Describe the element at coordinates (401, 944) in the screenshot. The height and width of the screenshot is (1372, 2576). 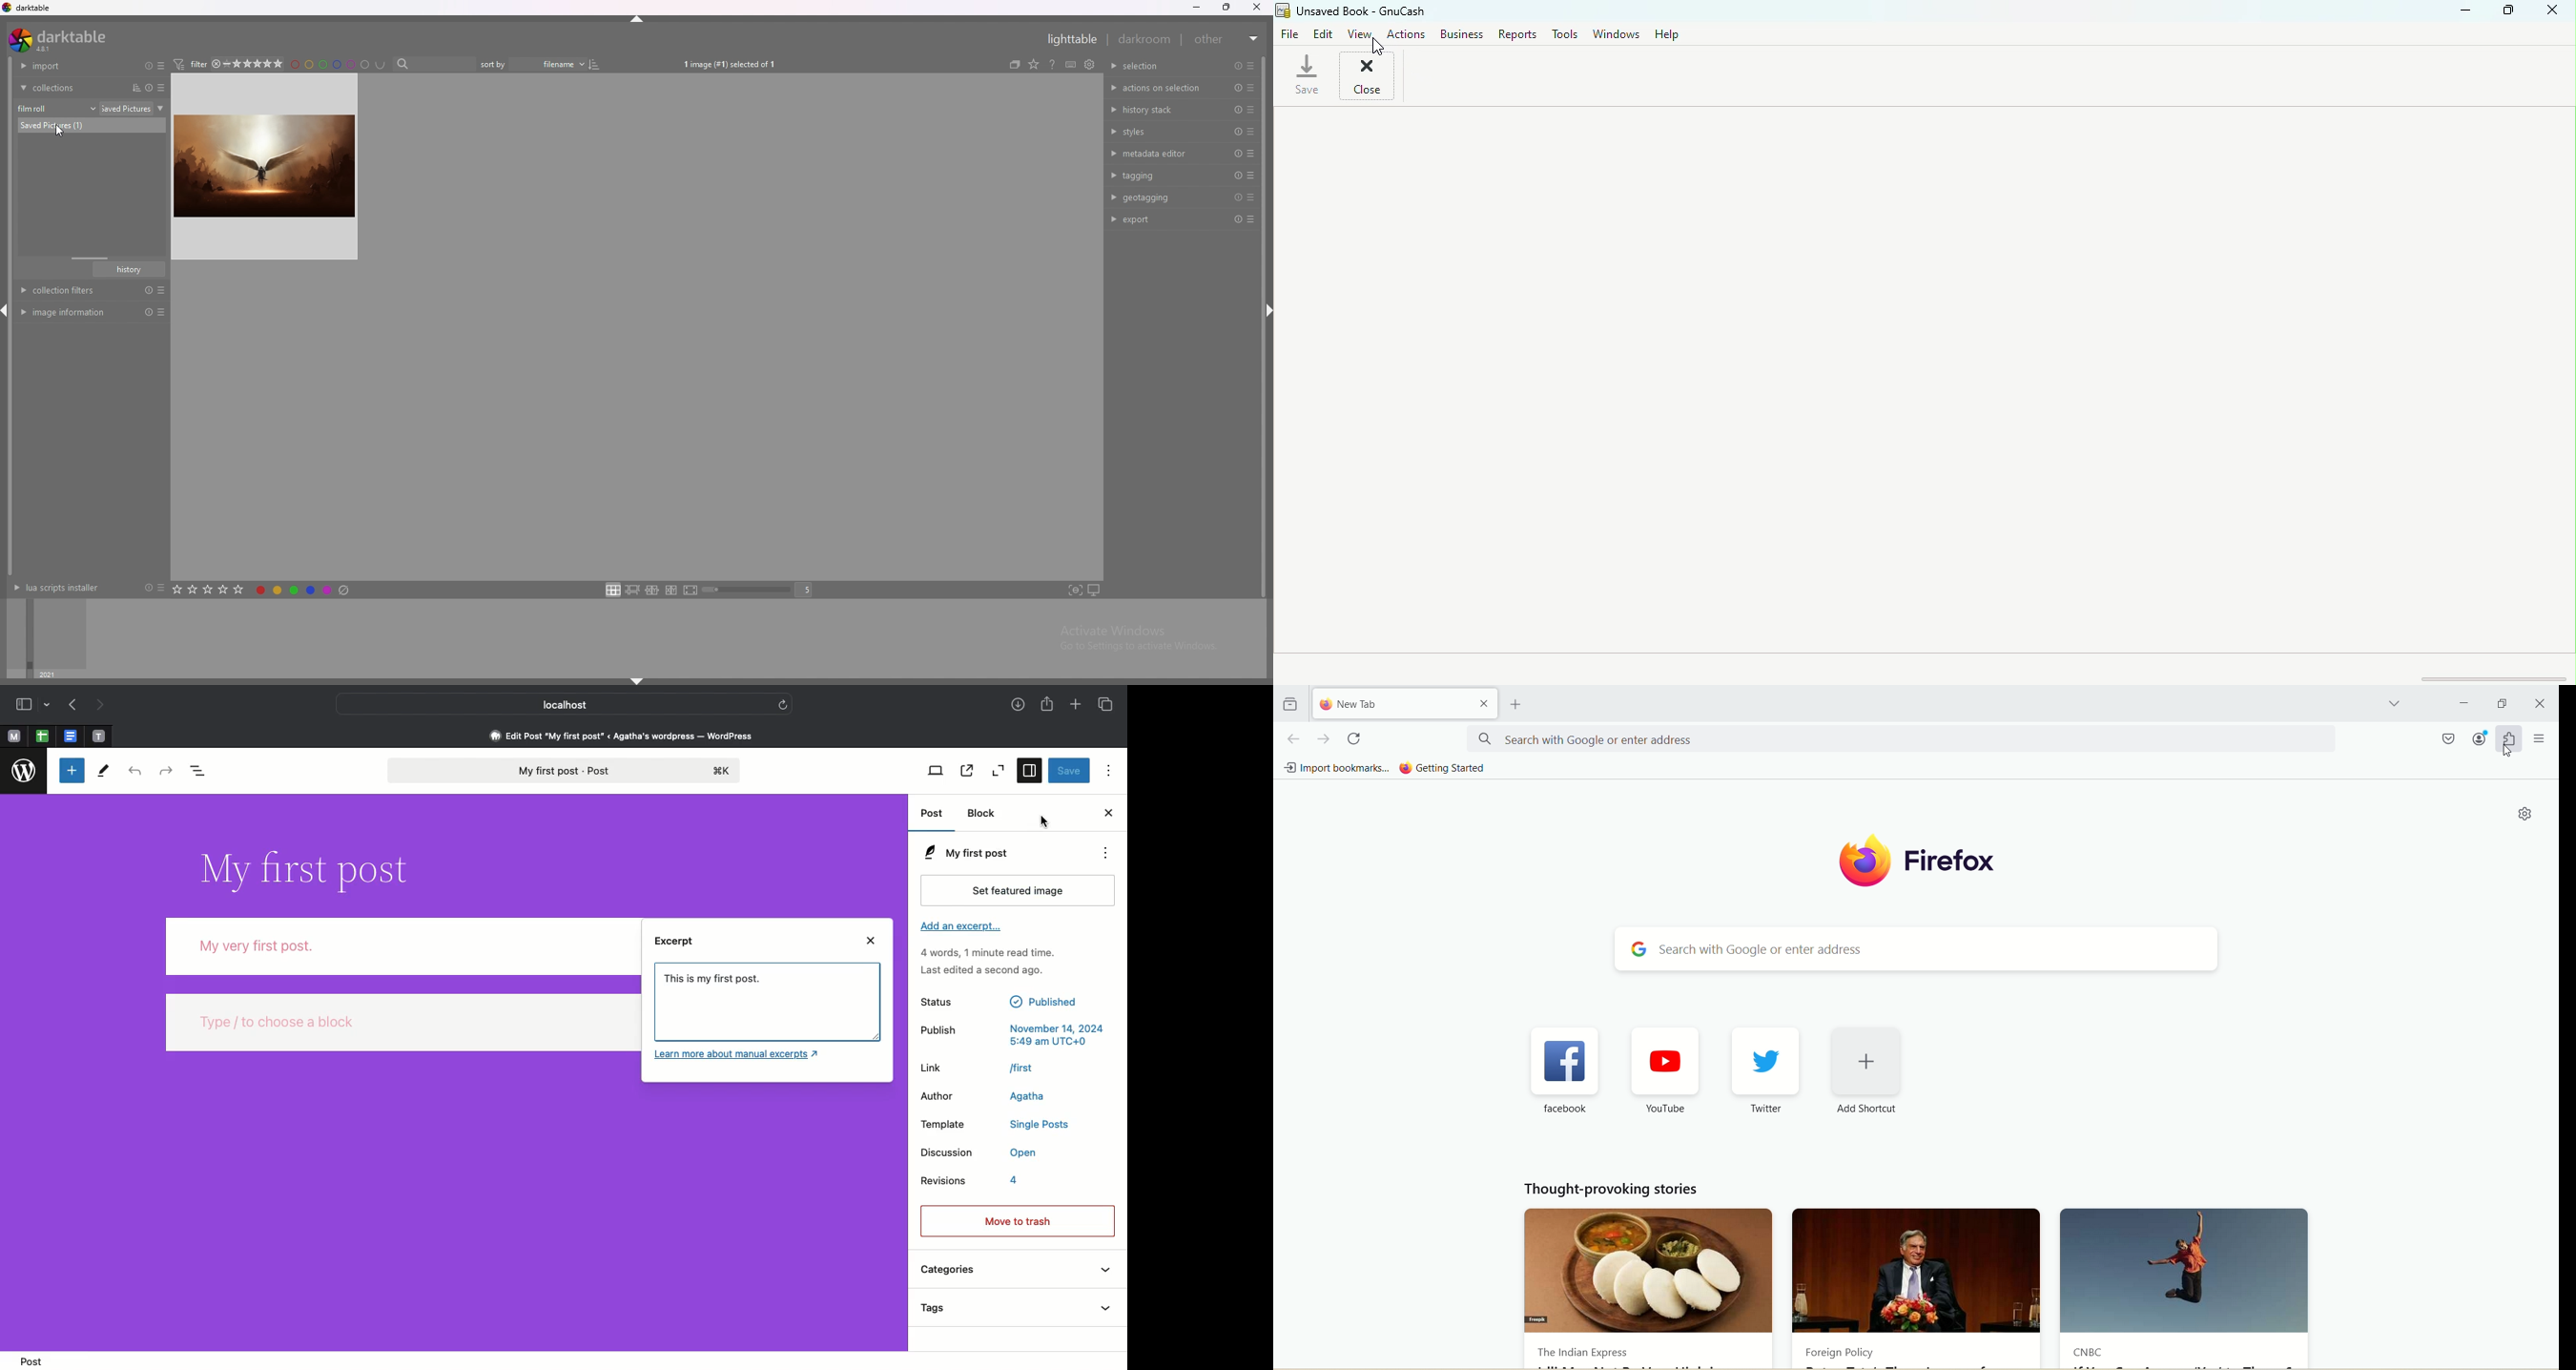
I see `My very first post.` at that location.